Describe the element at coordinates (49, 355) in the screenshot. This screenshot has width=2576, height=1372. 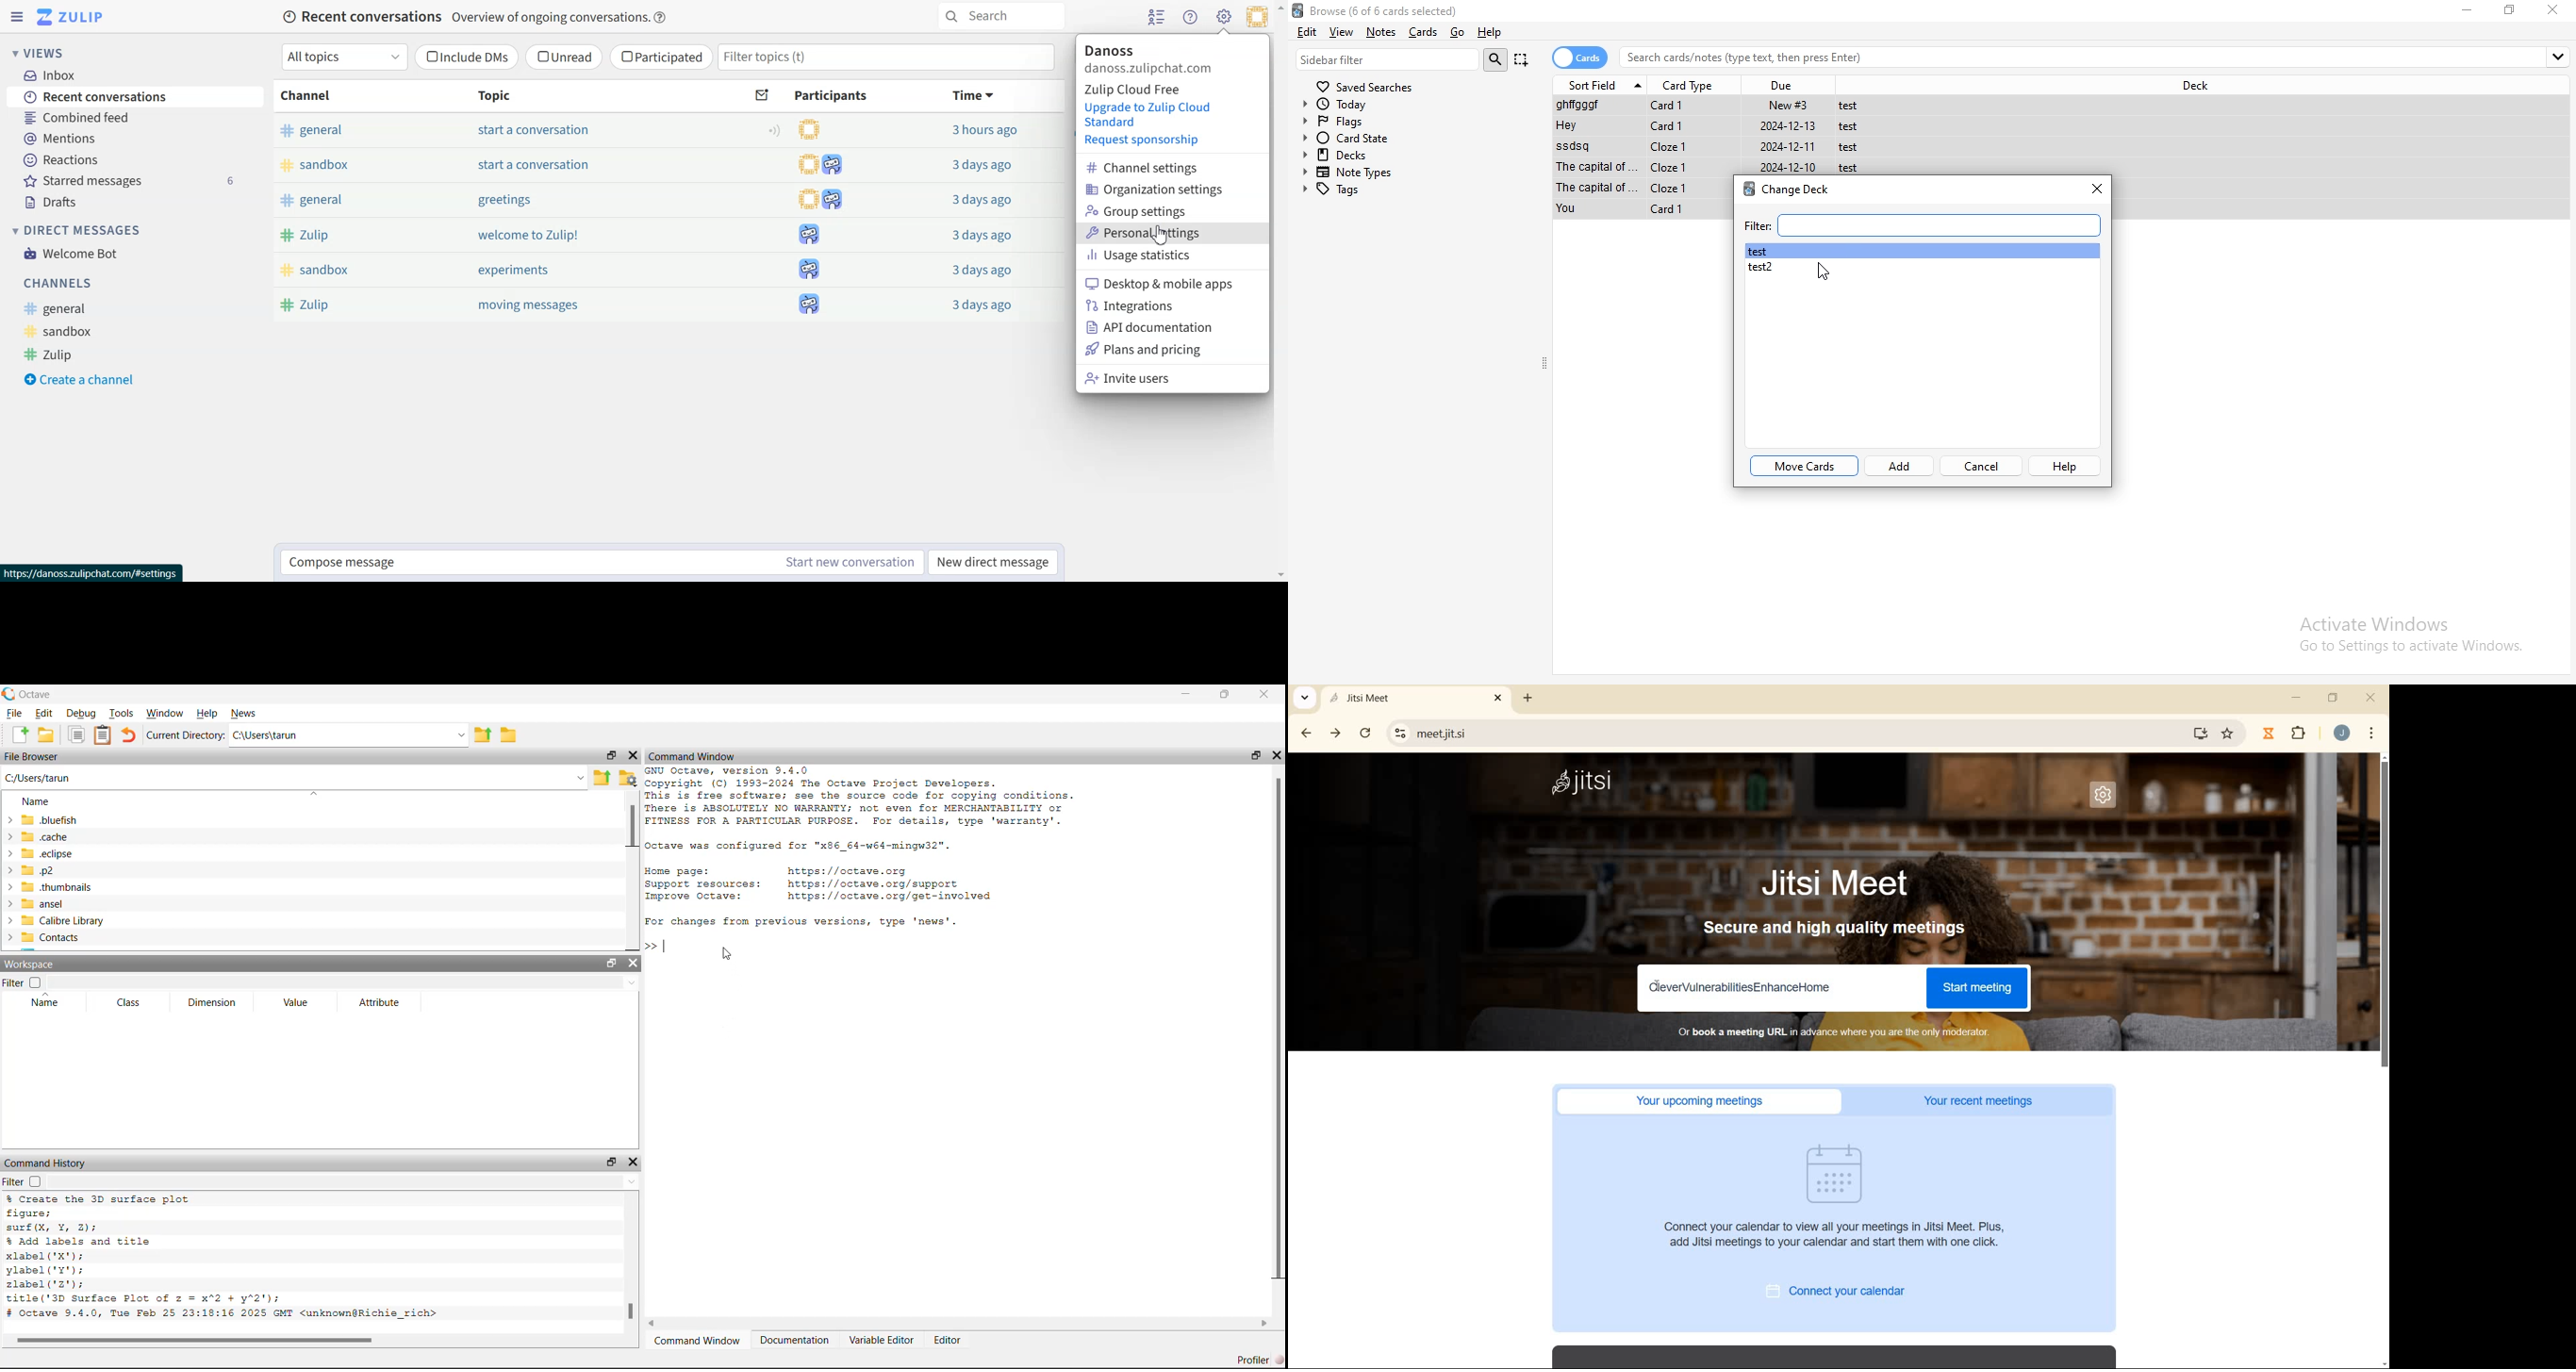
I see `Zulip` at that location.